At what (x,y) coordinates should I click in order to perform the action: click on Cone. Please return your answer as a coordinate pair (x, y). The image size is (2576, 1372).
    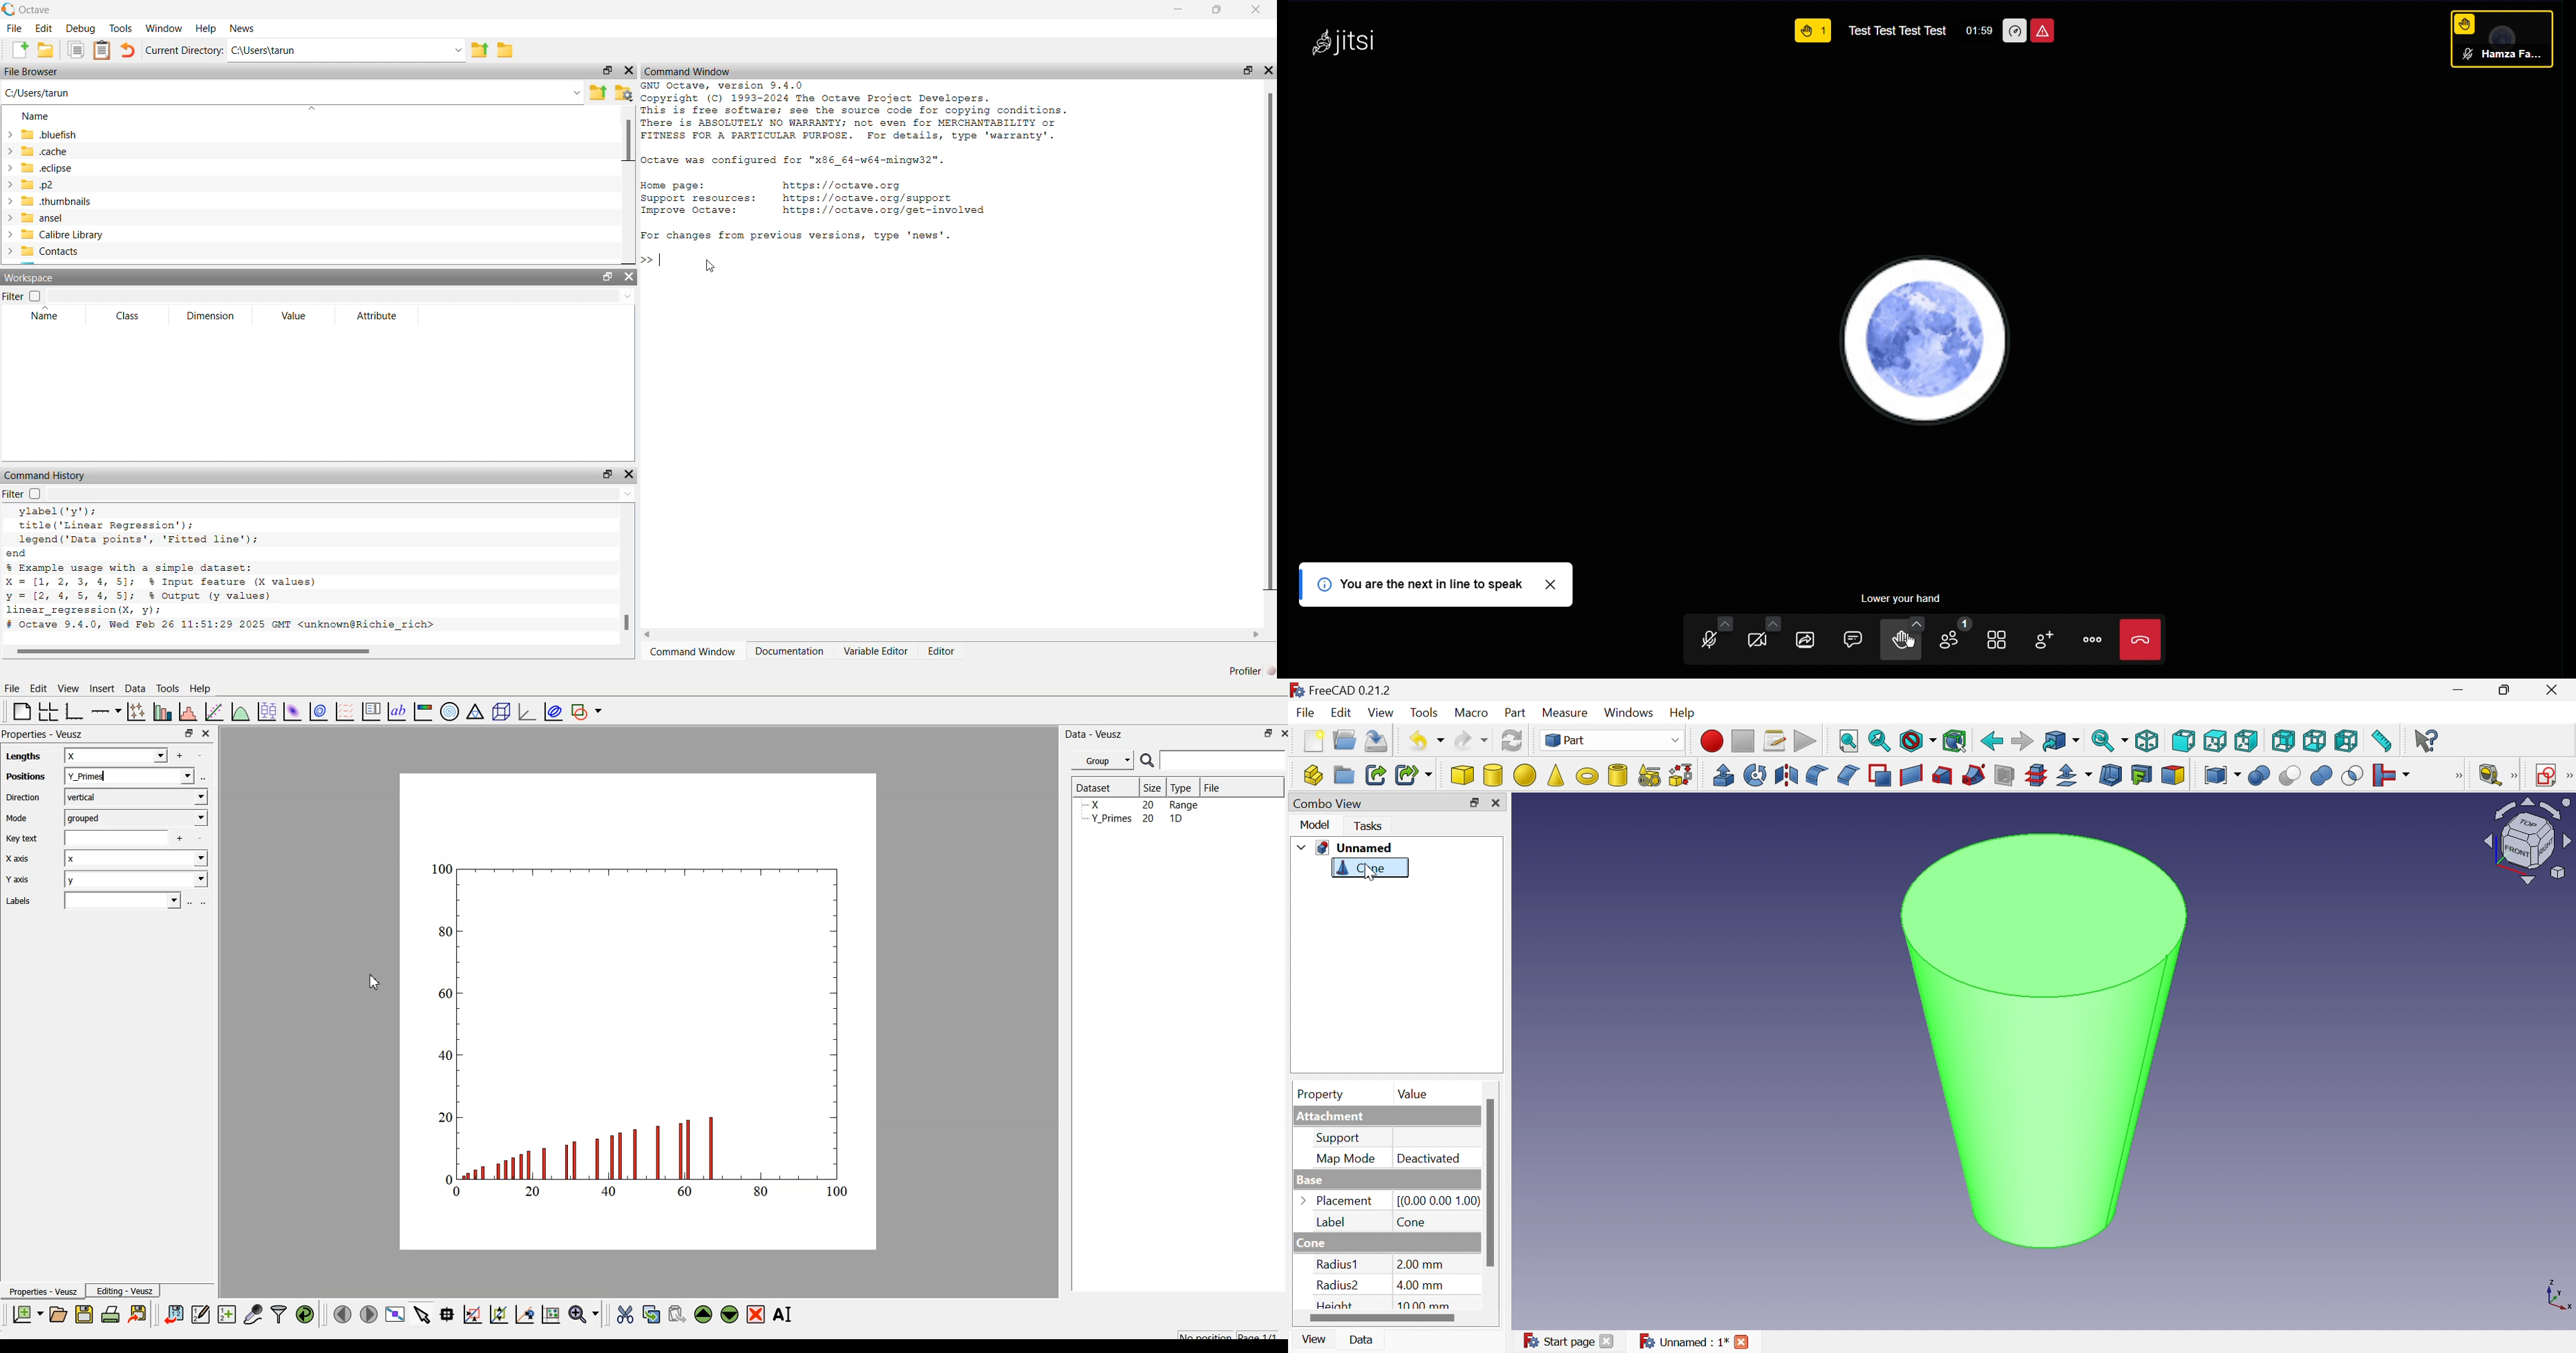
    Looking at the image, I should click on (1309, 1243).